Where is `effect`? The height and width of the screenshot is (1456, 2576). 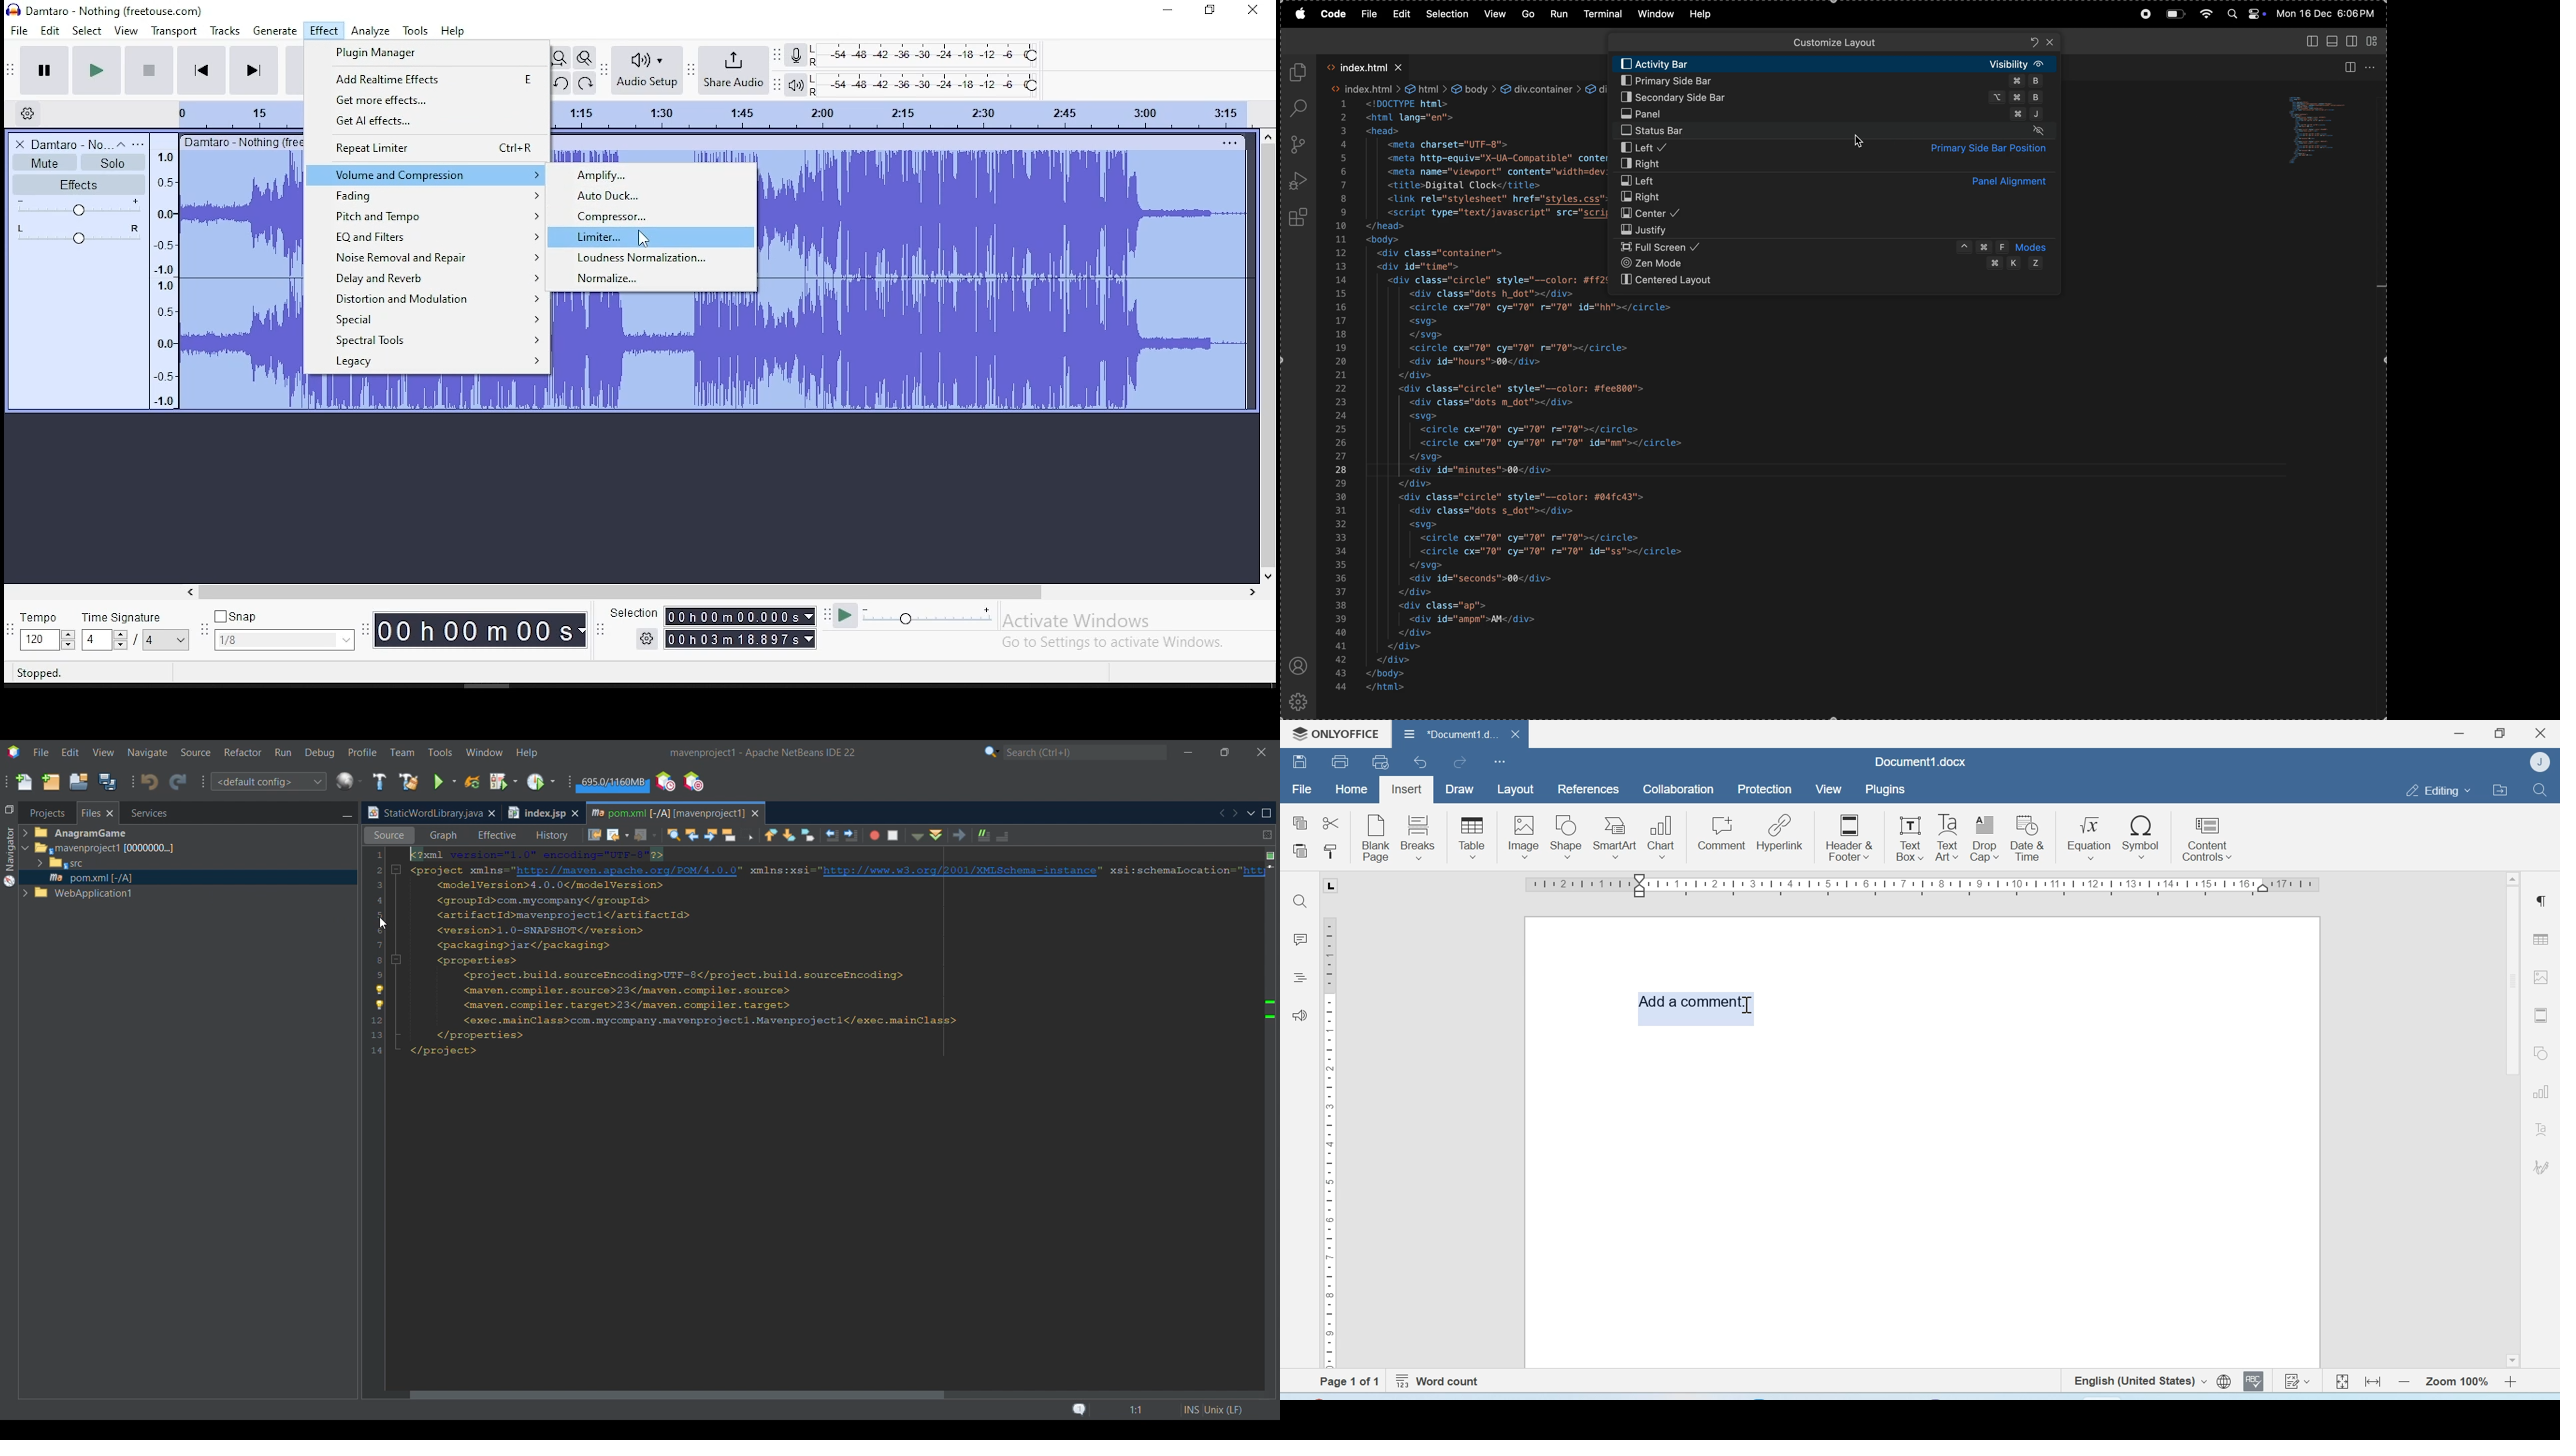
effect is located at coordinates (324, 30).